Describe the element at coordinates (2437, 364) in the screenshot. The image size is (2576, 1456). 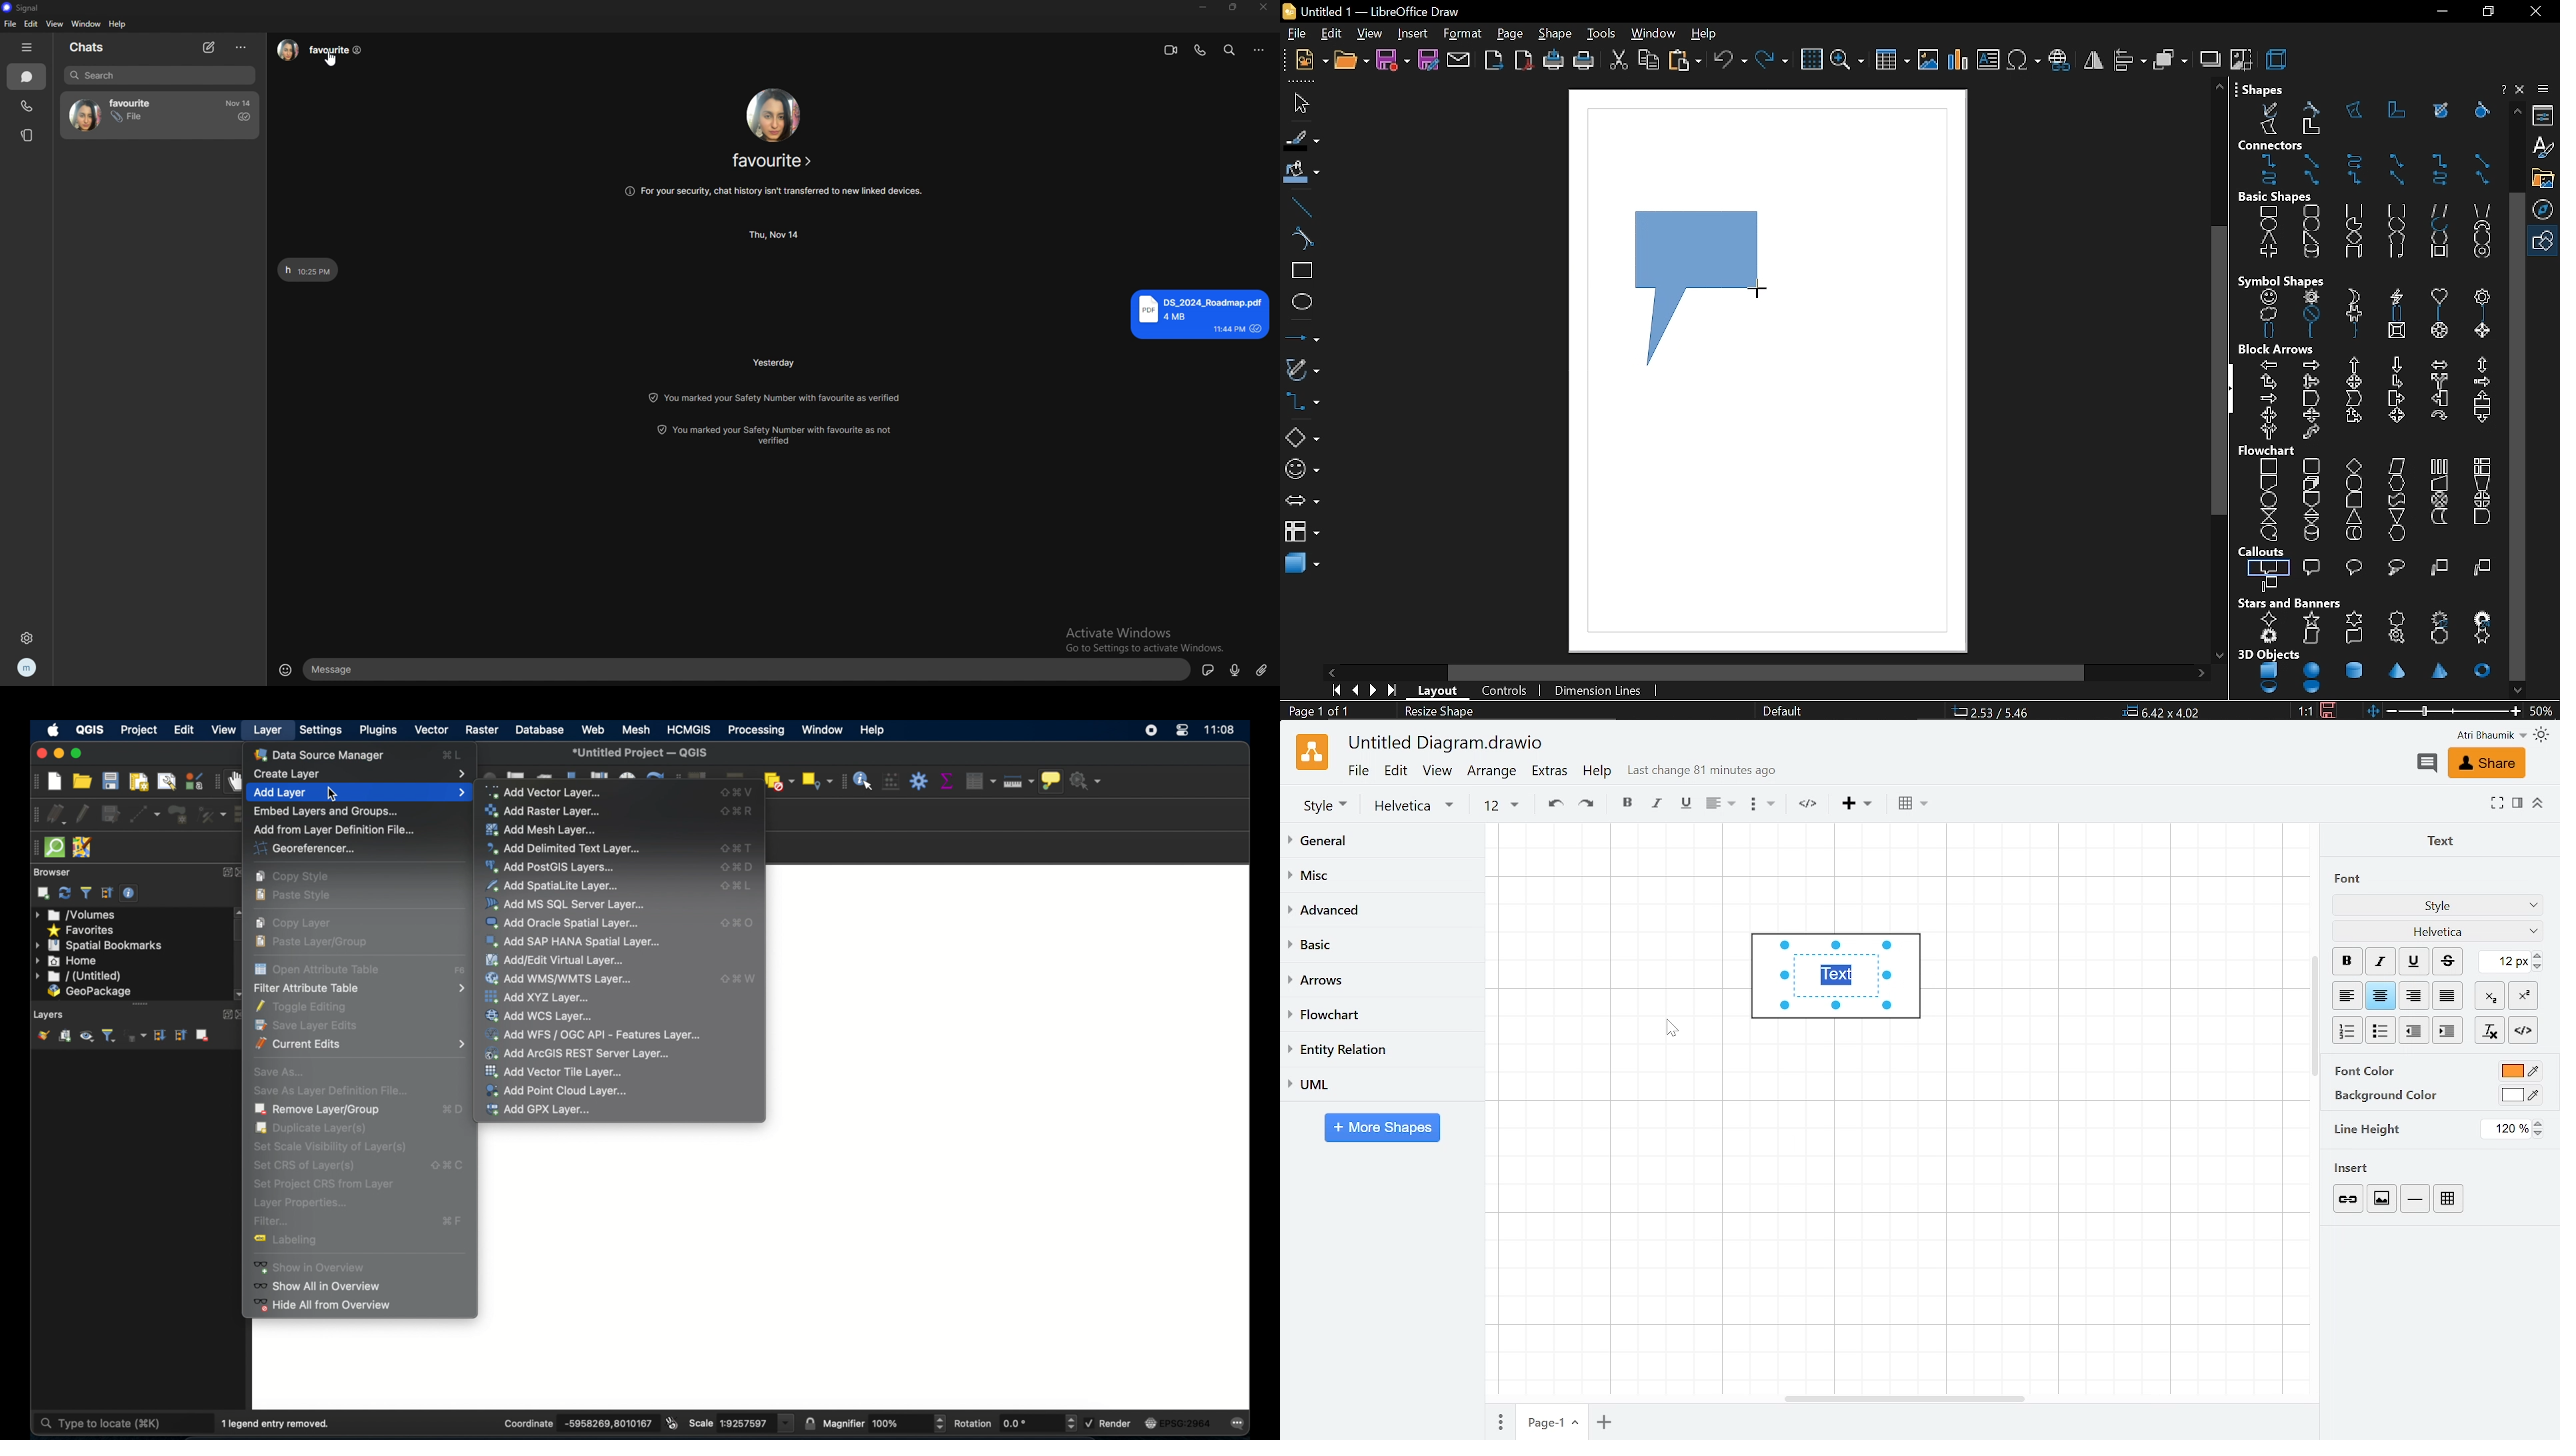
I see `left and right arrow` at that location.